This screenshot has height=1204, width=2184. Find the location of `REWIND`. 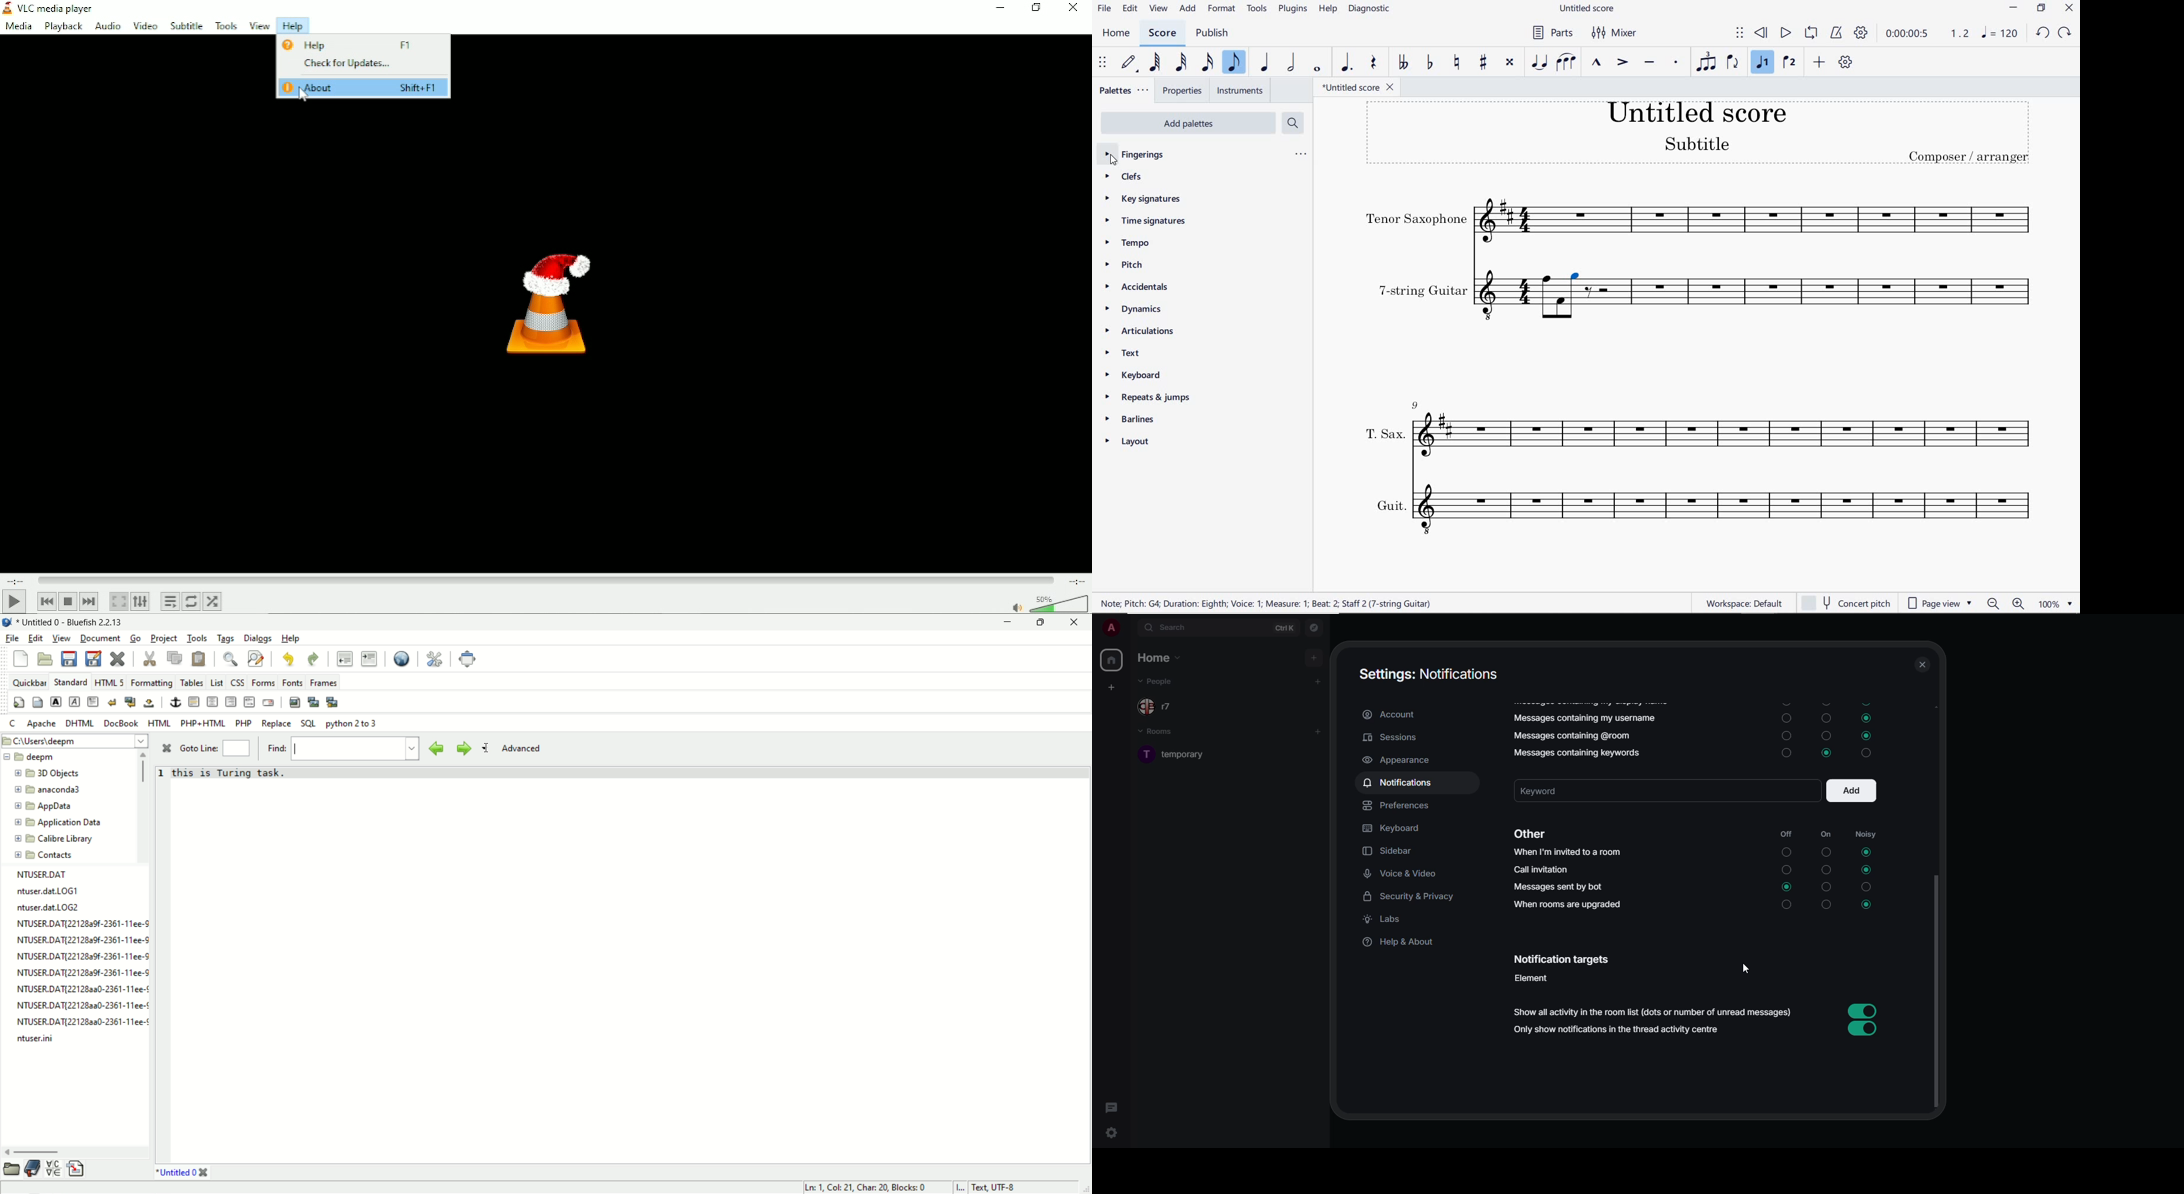

REWIND is located at coordinates (1761, 34).